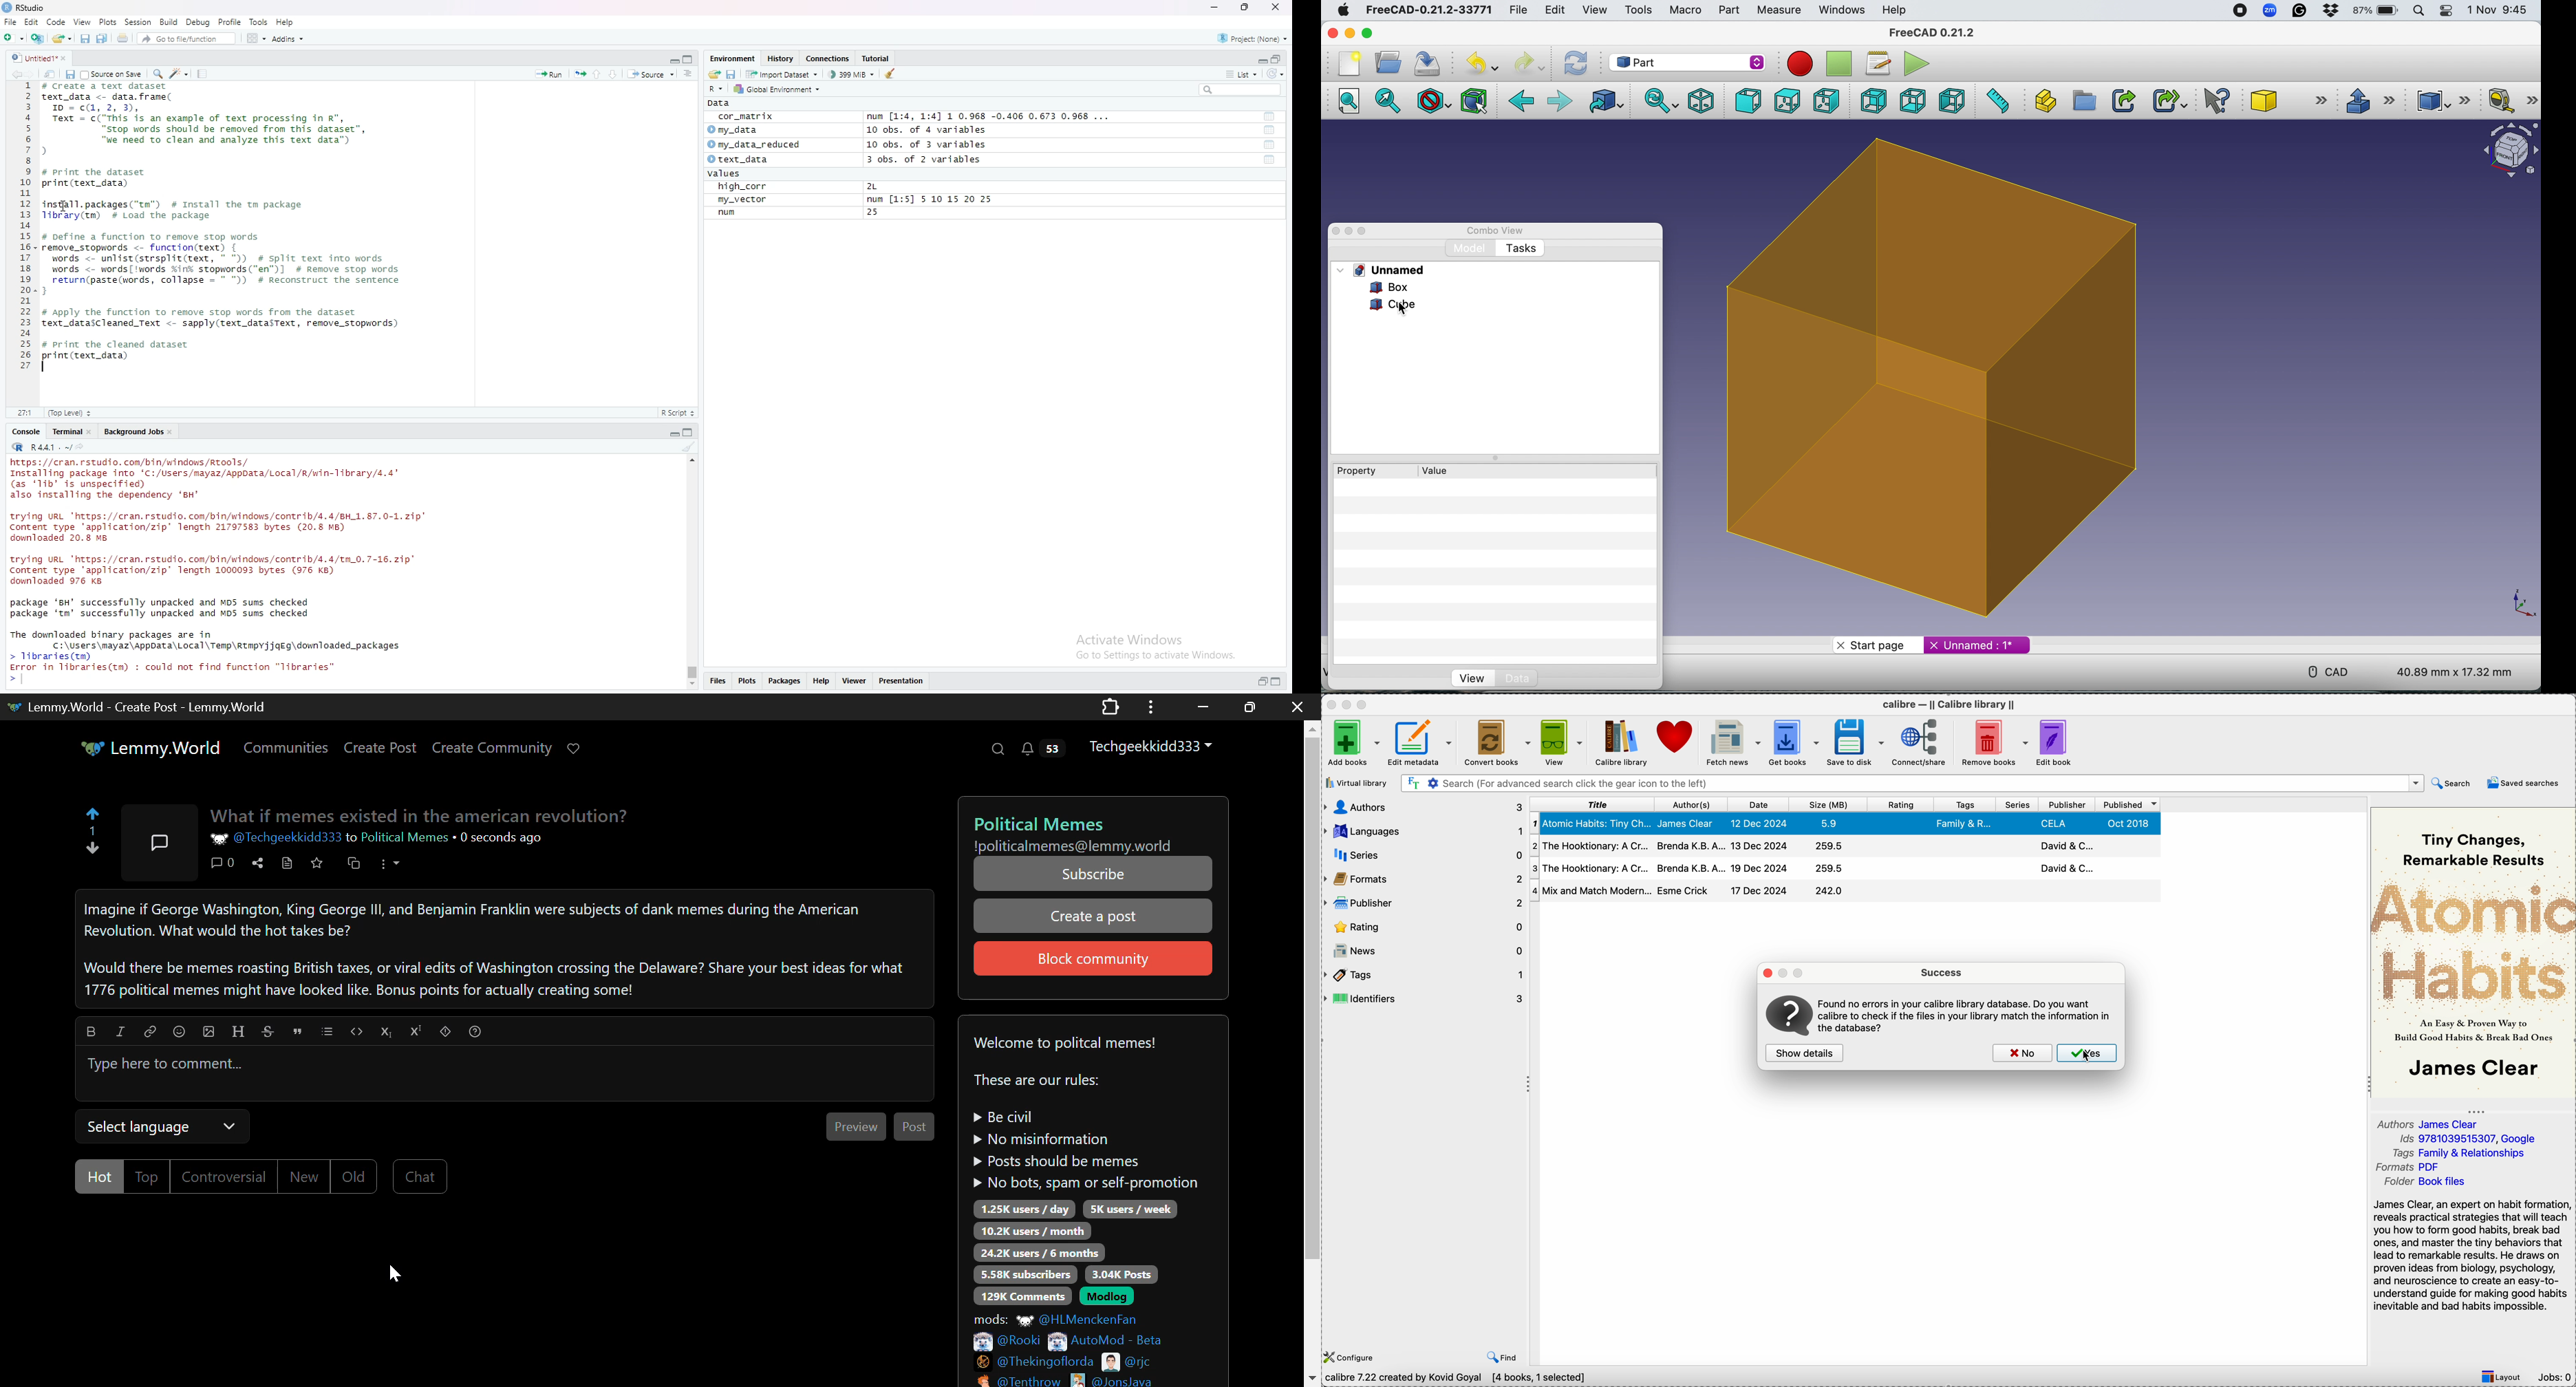  Describe the element at coordinates (1951, 100) in the screenshot. I see `Left` at that location.